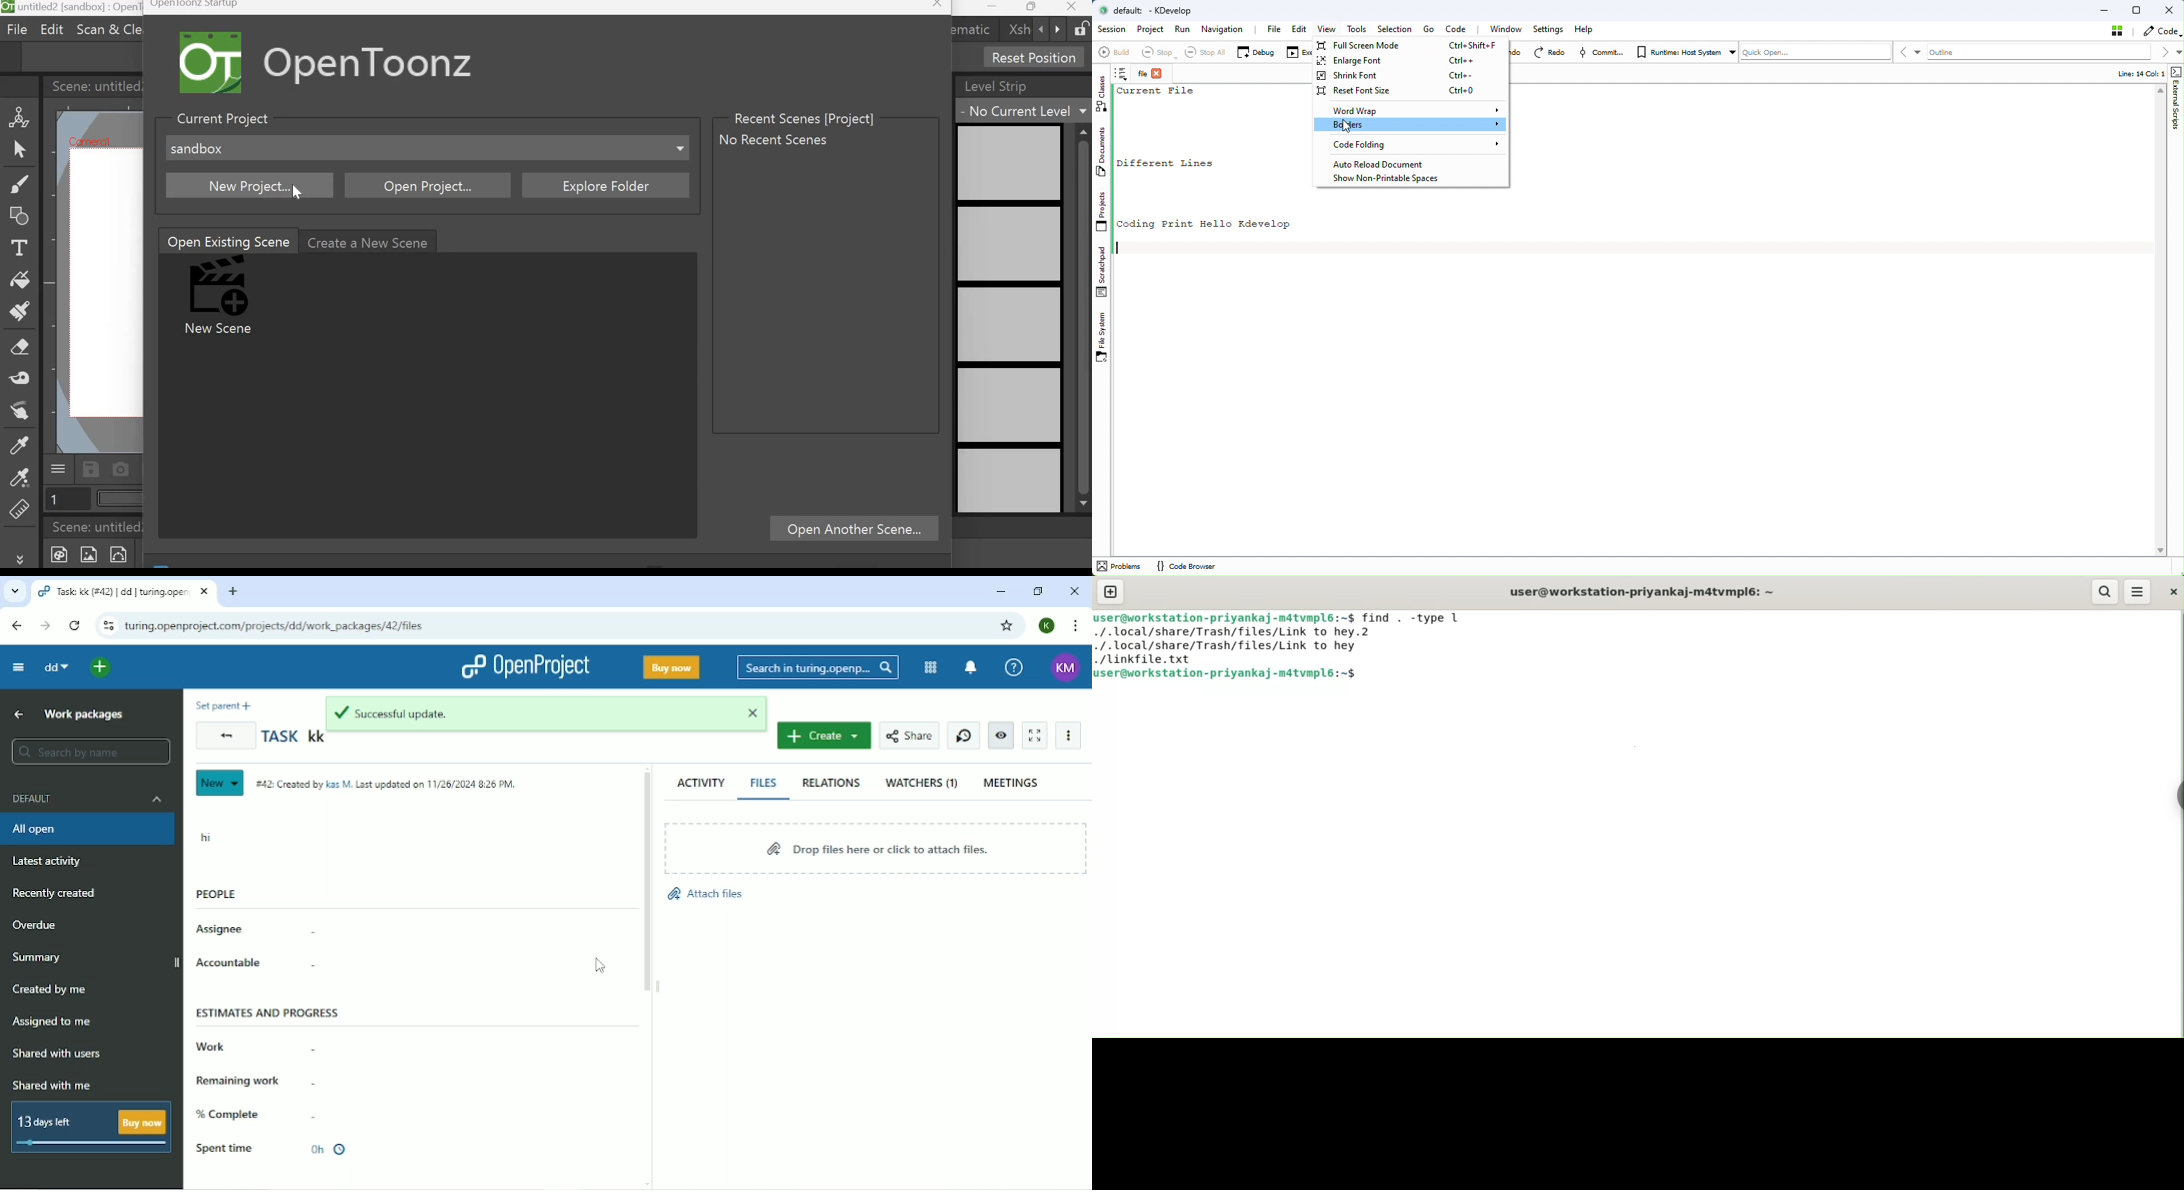 This screenshot has height=1204, width=2184. I want to click on Activity, so click(702, 784).